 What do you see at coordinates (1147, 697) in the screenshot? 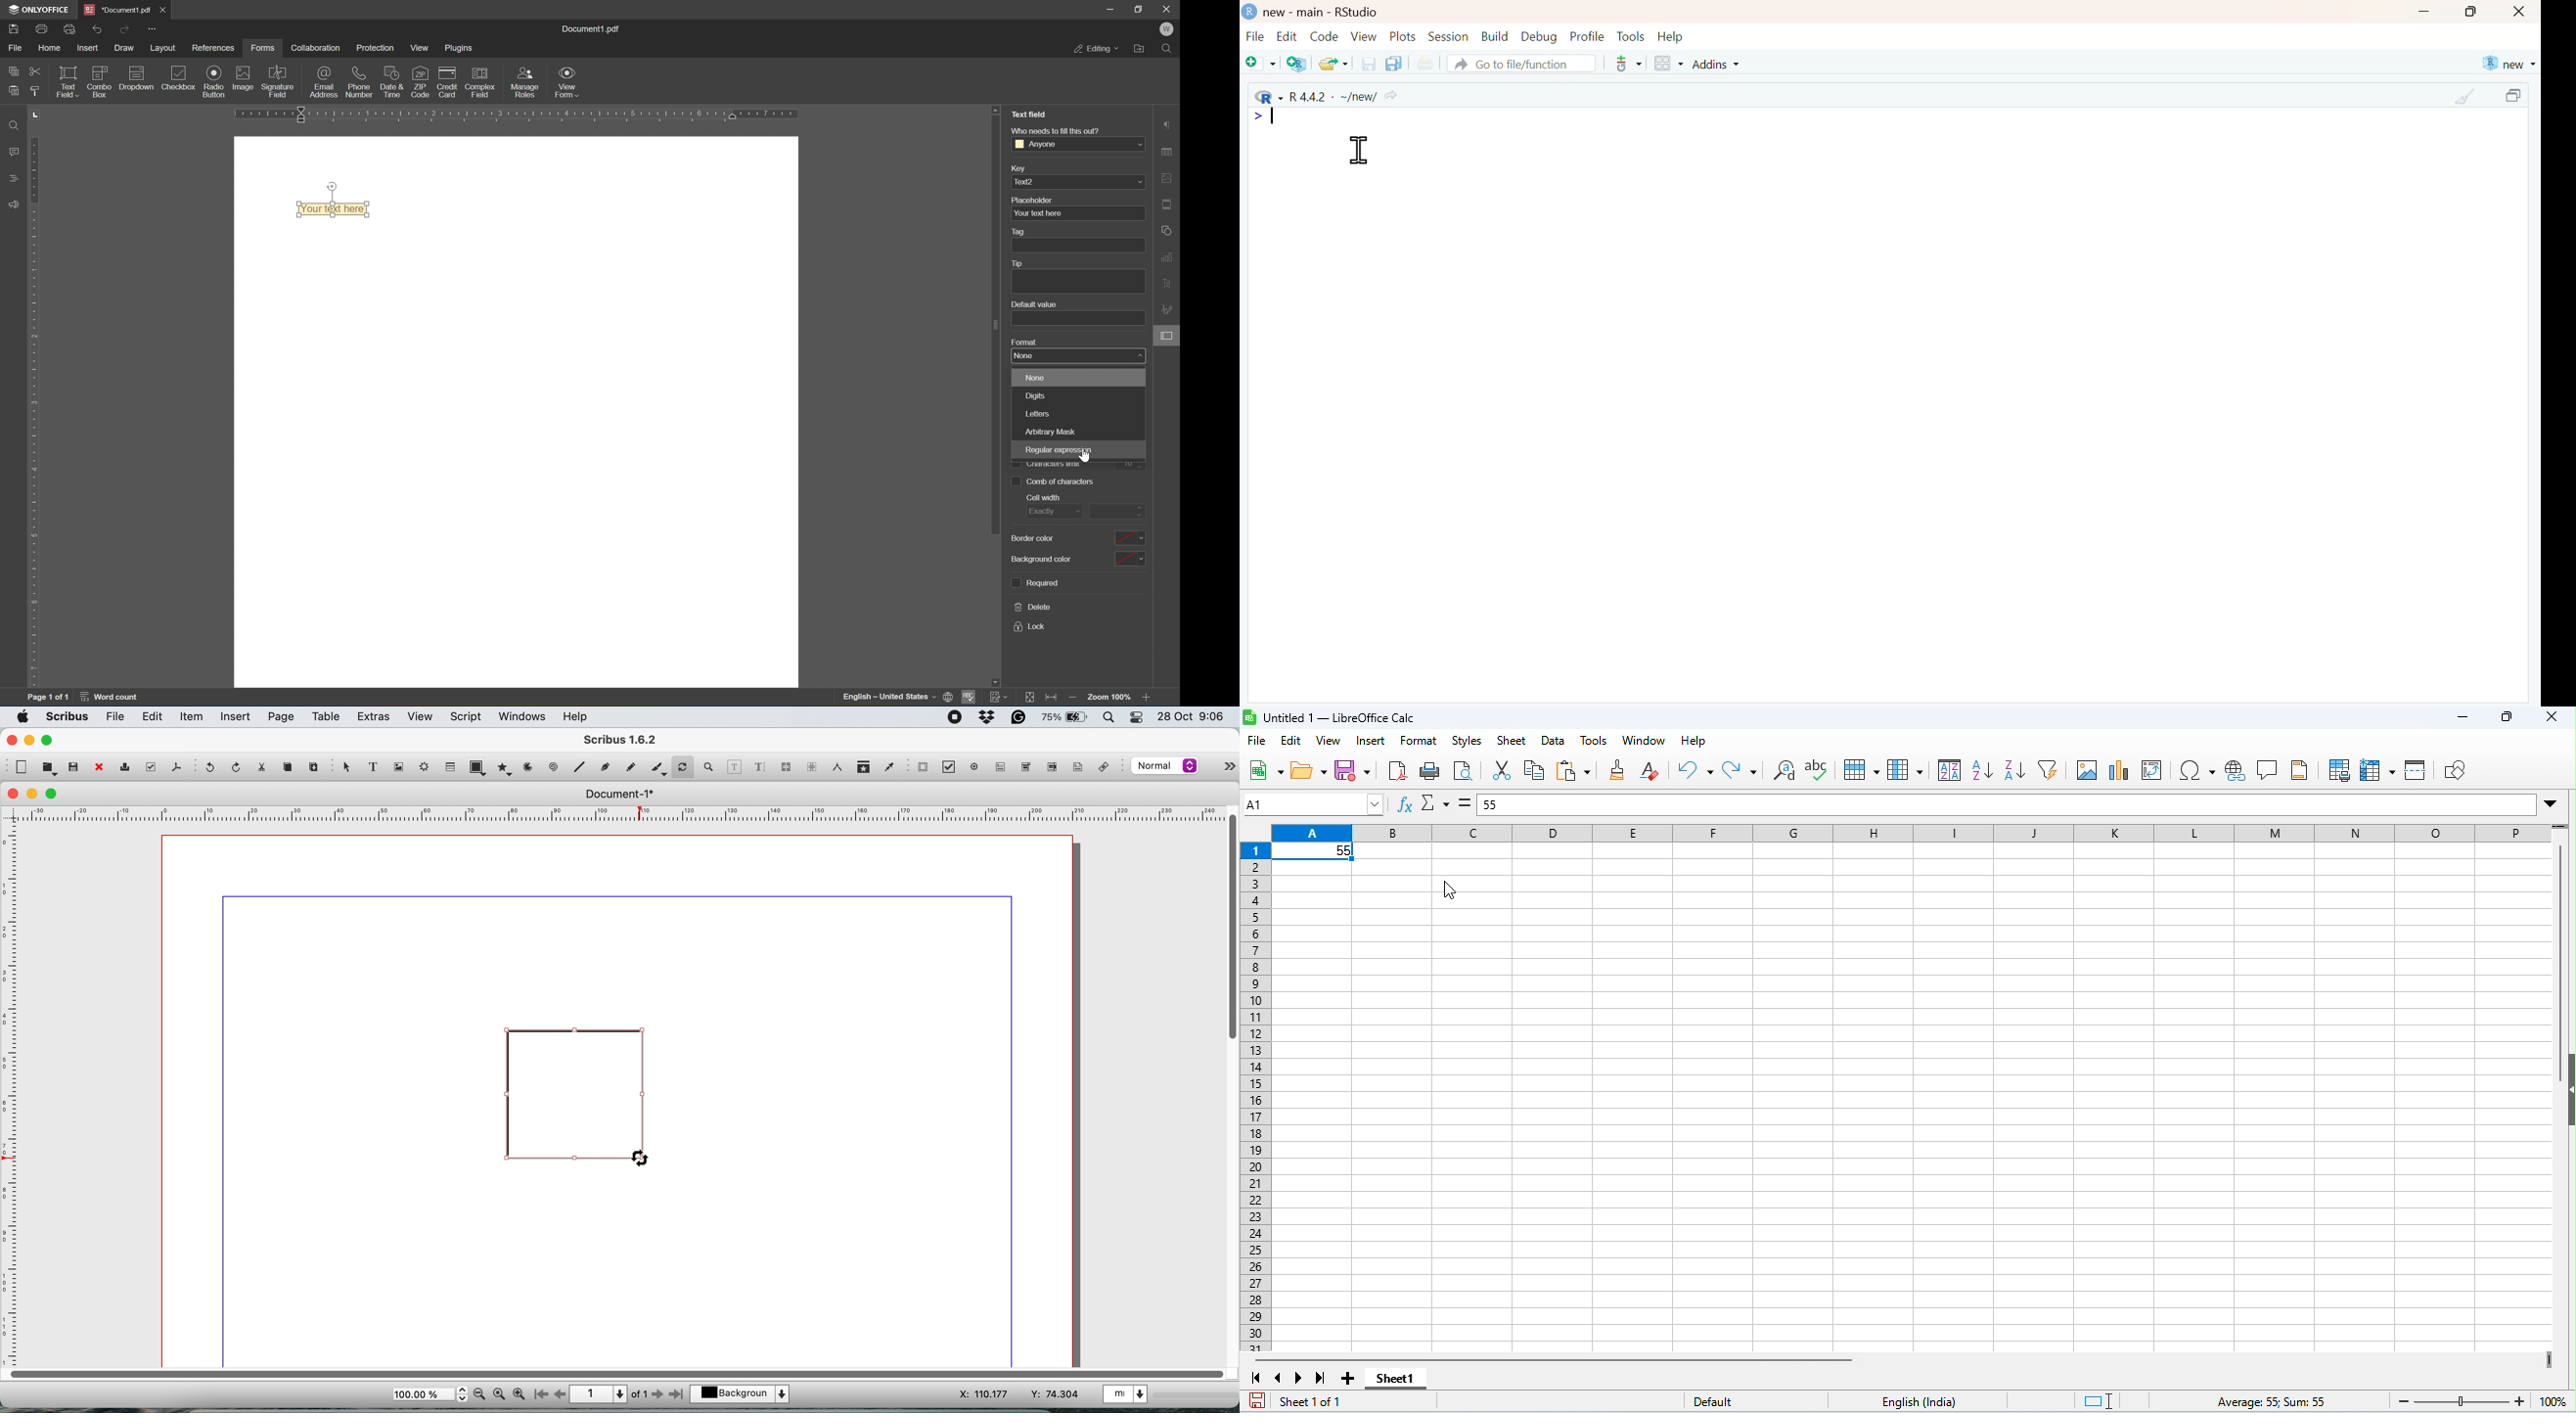
I see `zoom in` at bounding box center [1147, 697].